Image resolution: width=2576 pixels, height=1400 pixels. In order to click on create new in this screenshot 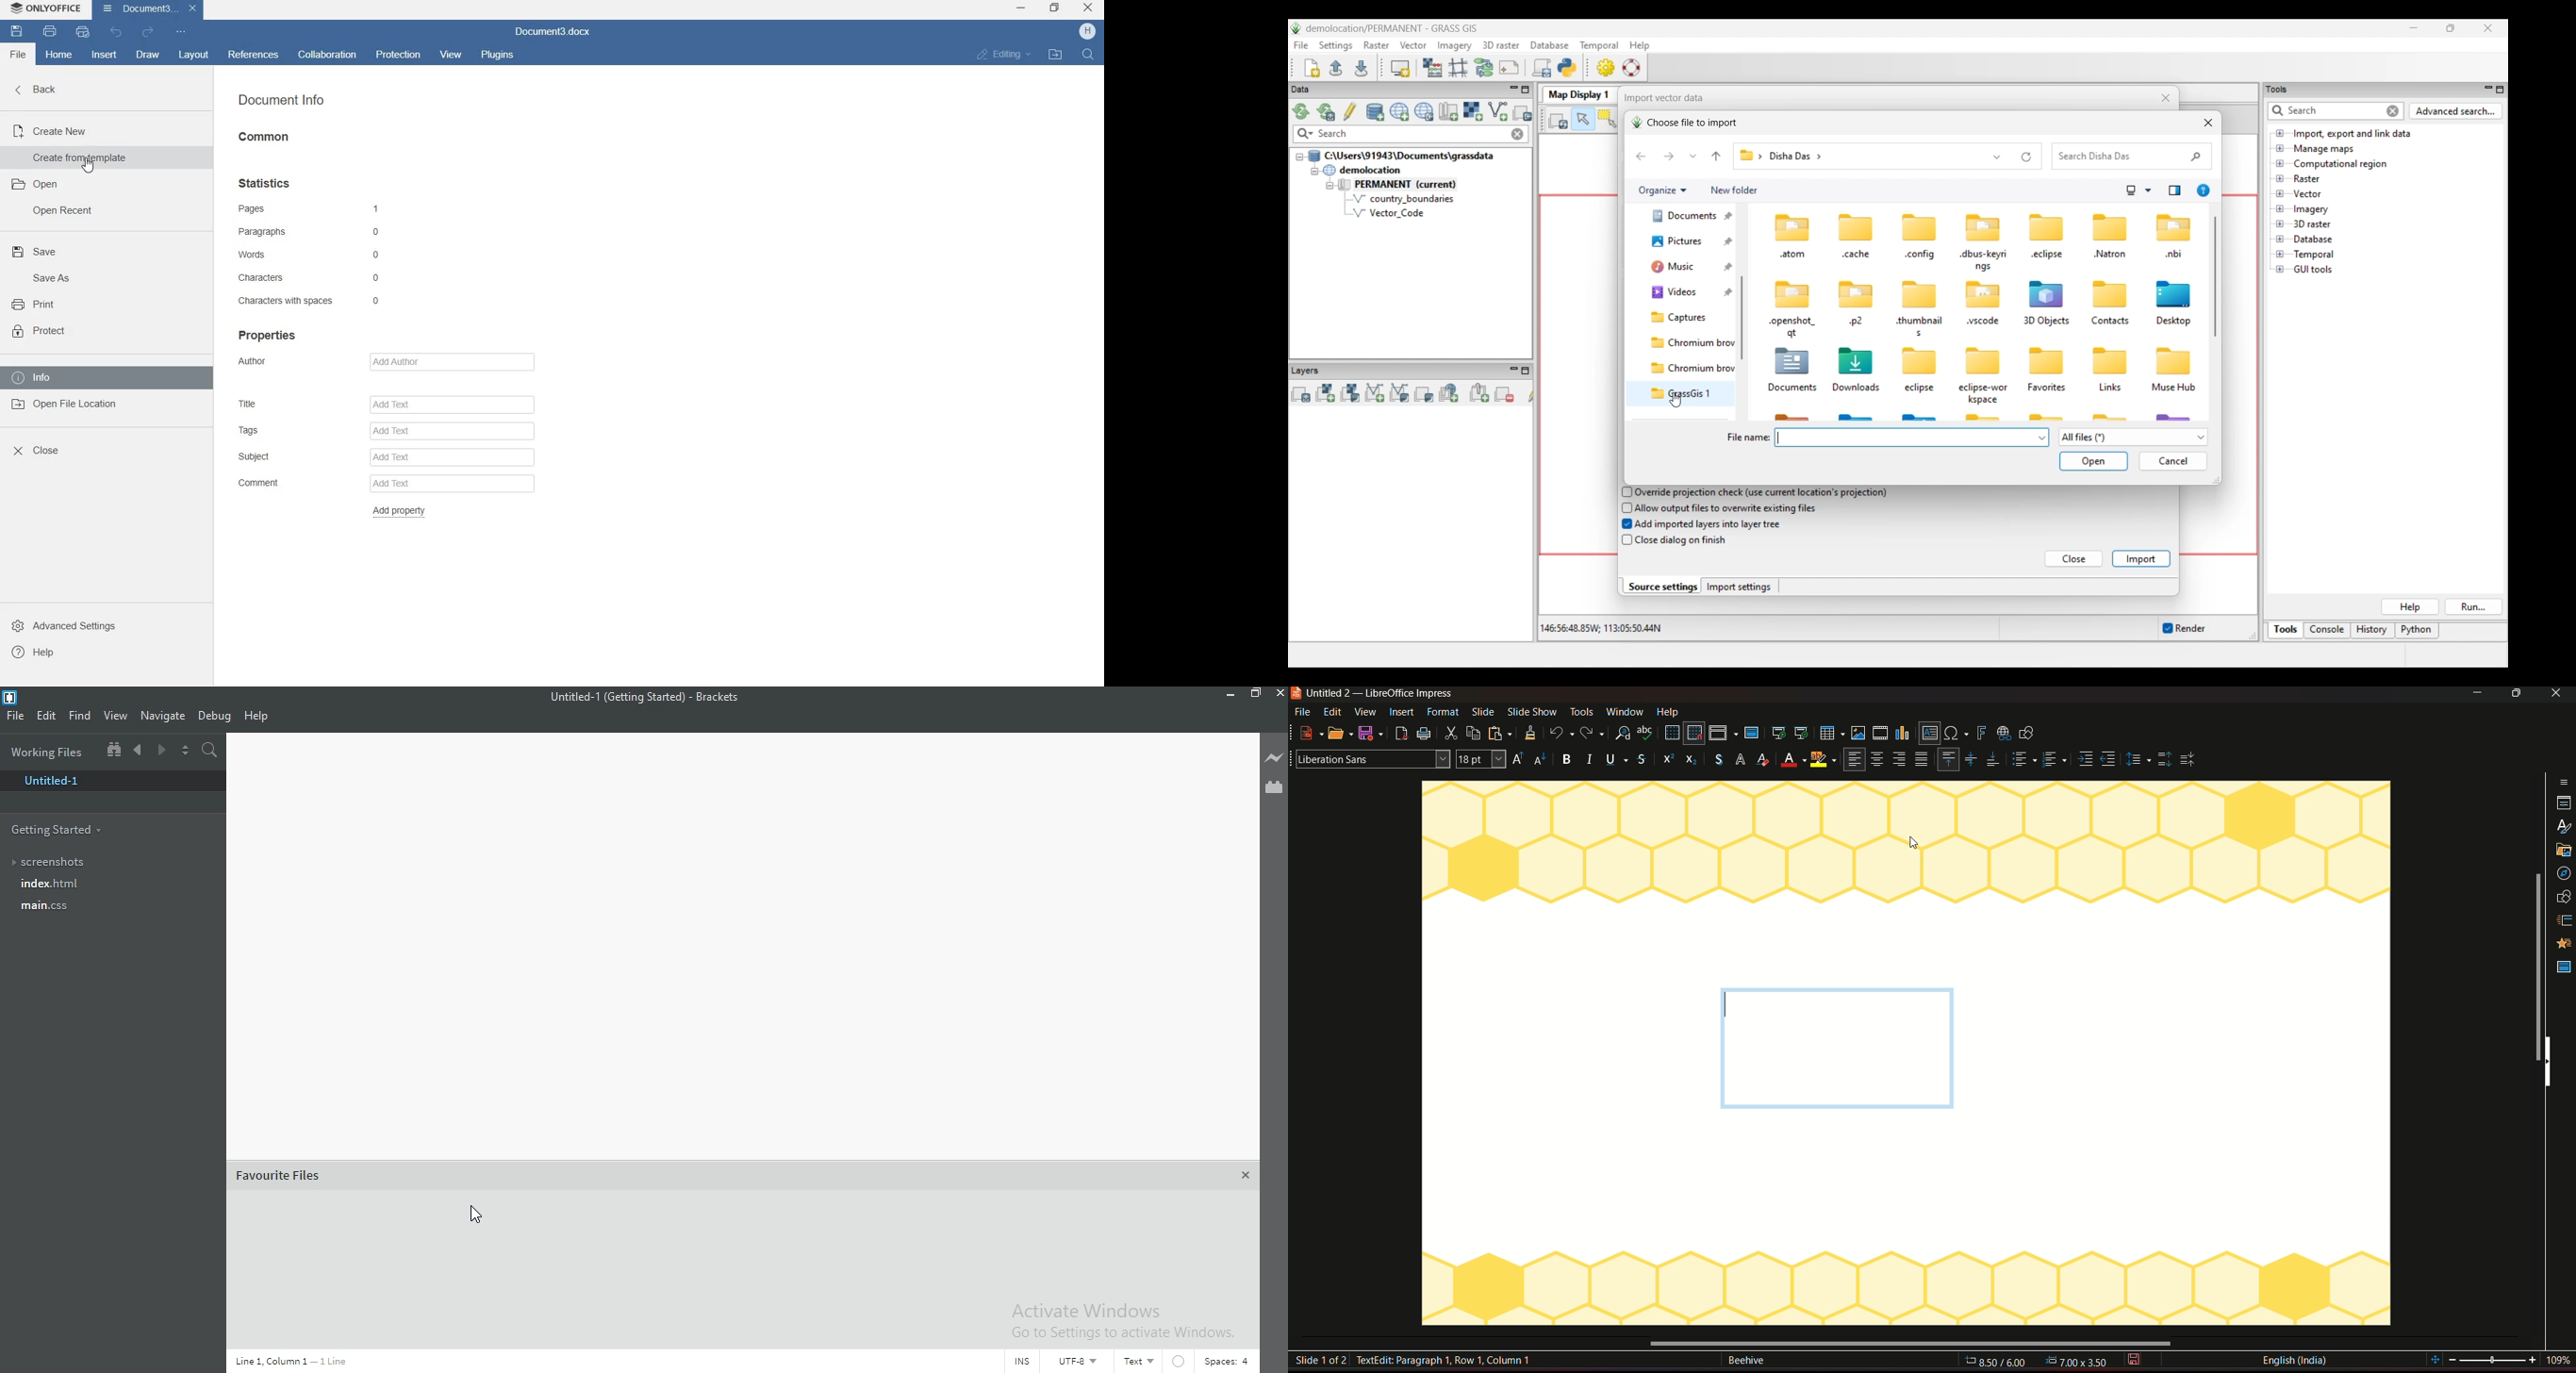, I will do `click(69, 130)`.